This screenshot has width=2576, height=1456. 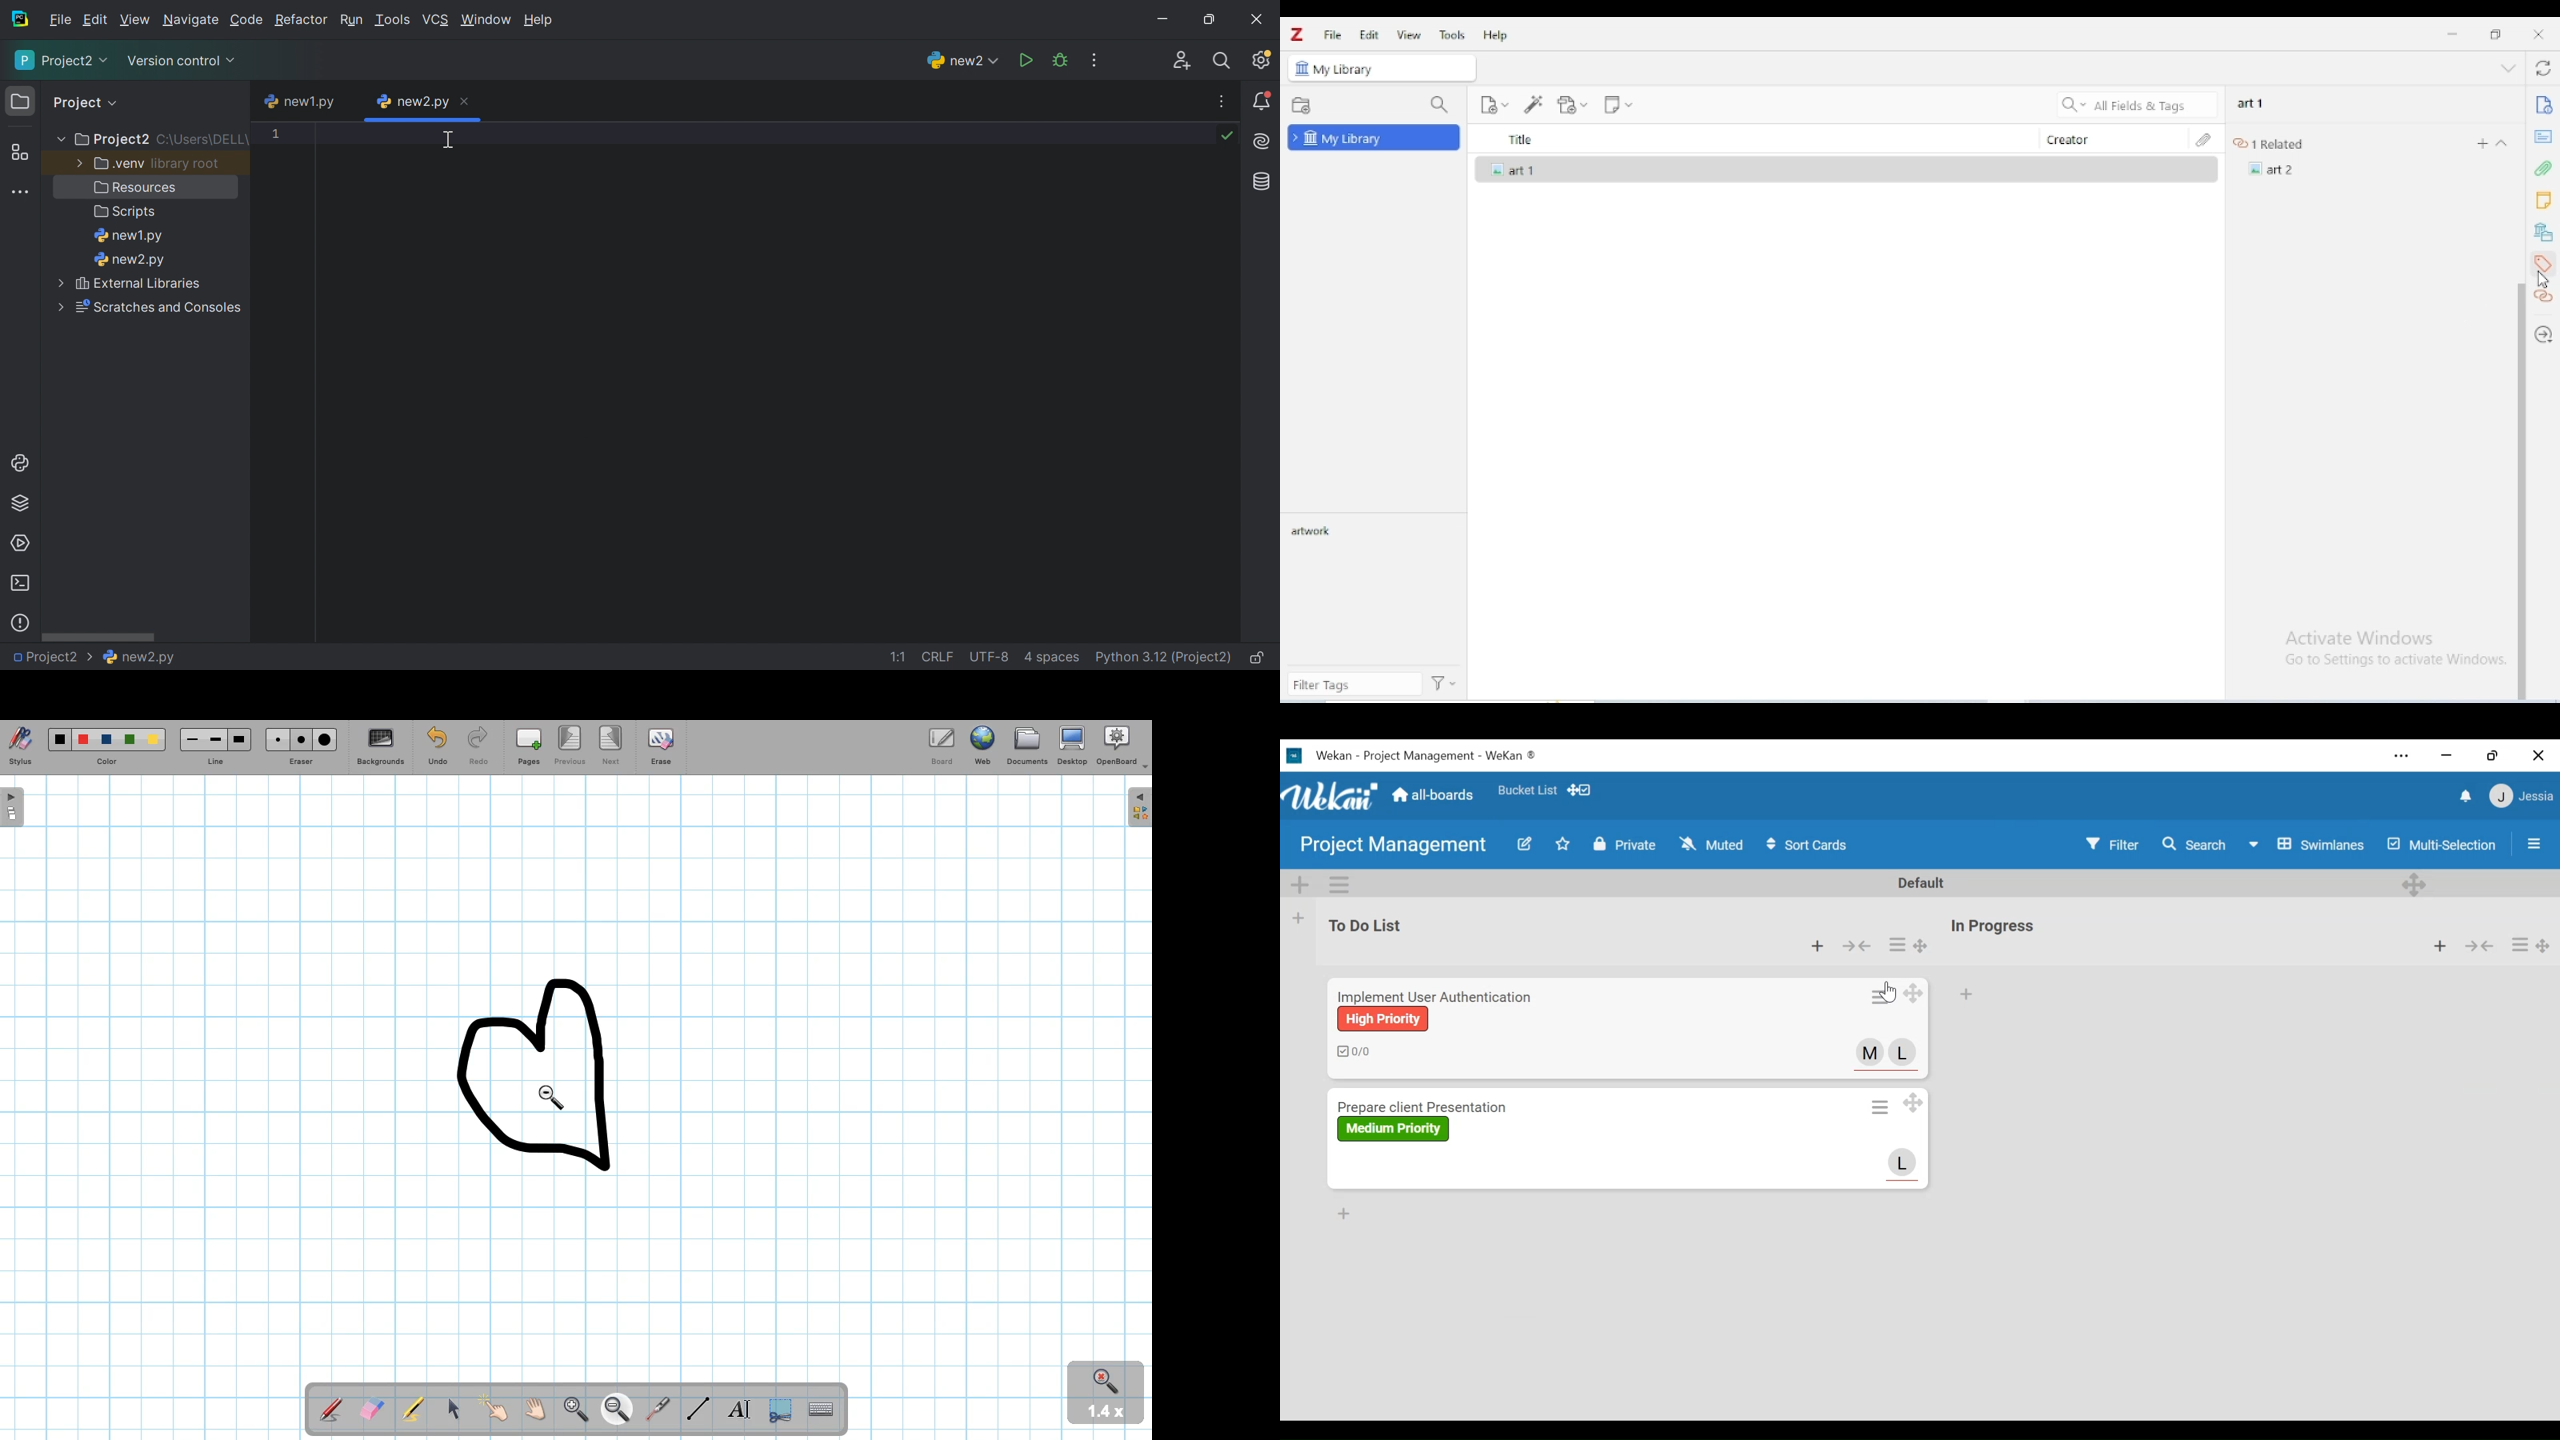 I want to click on More, so click(x=57, y=303).